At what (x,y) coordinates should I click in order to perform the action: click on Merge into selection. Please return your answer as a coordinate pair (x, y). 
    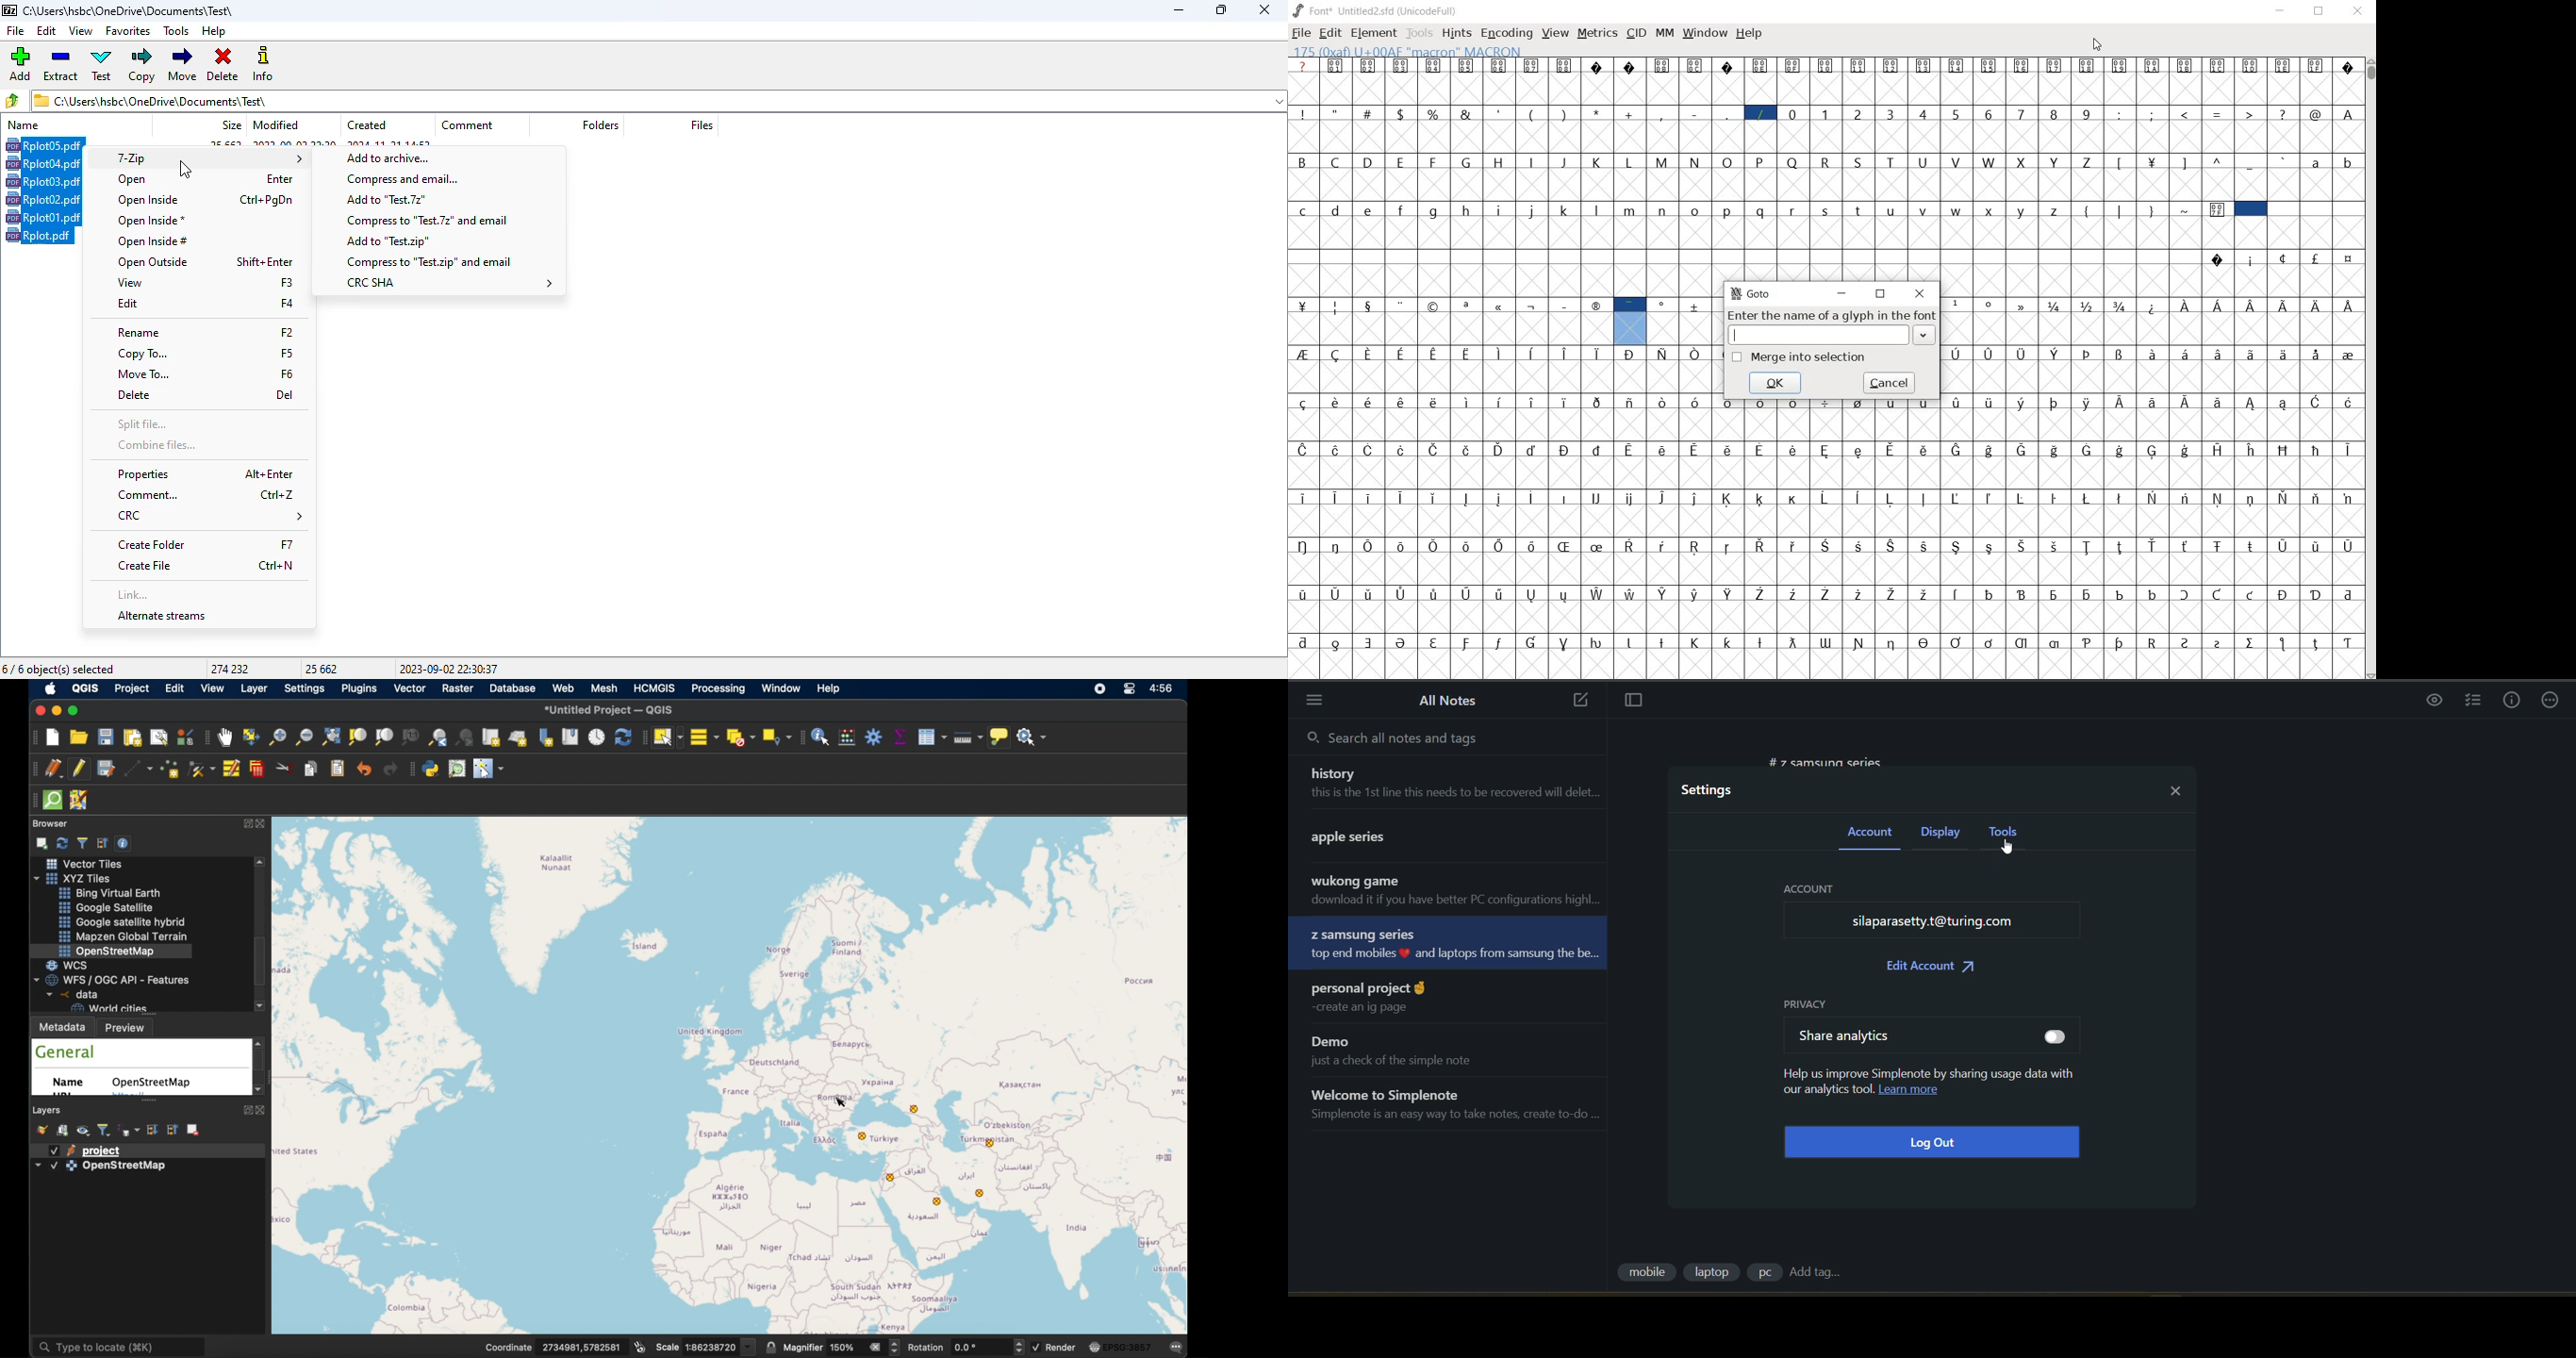
    Looking at the image, I should click on (1801, 358).